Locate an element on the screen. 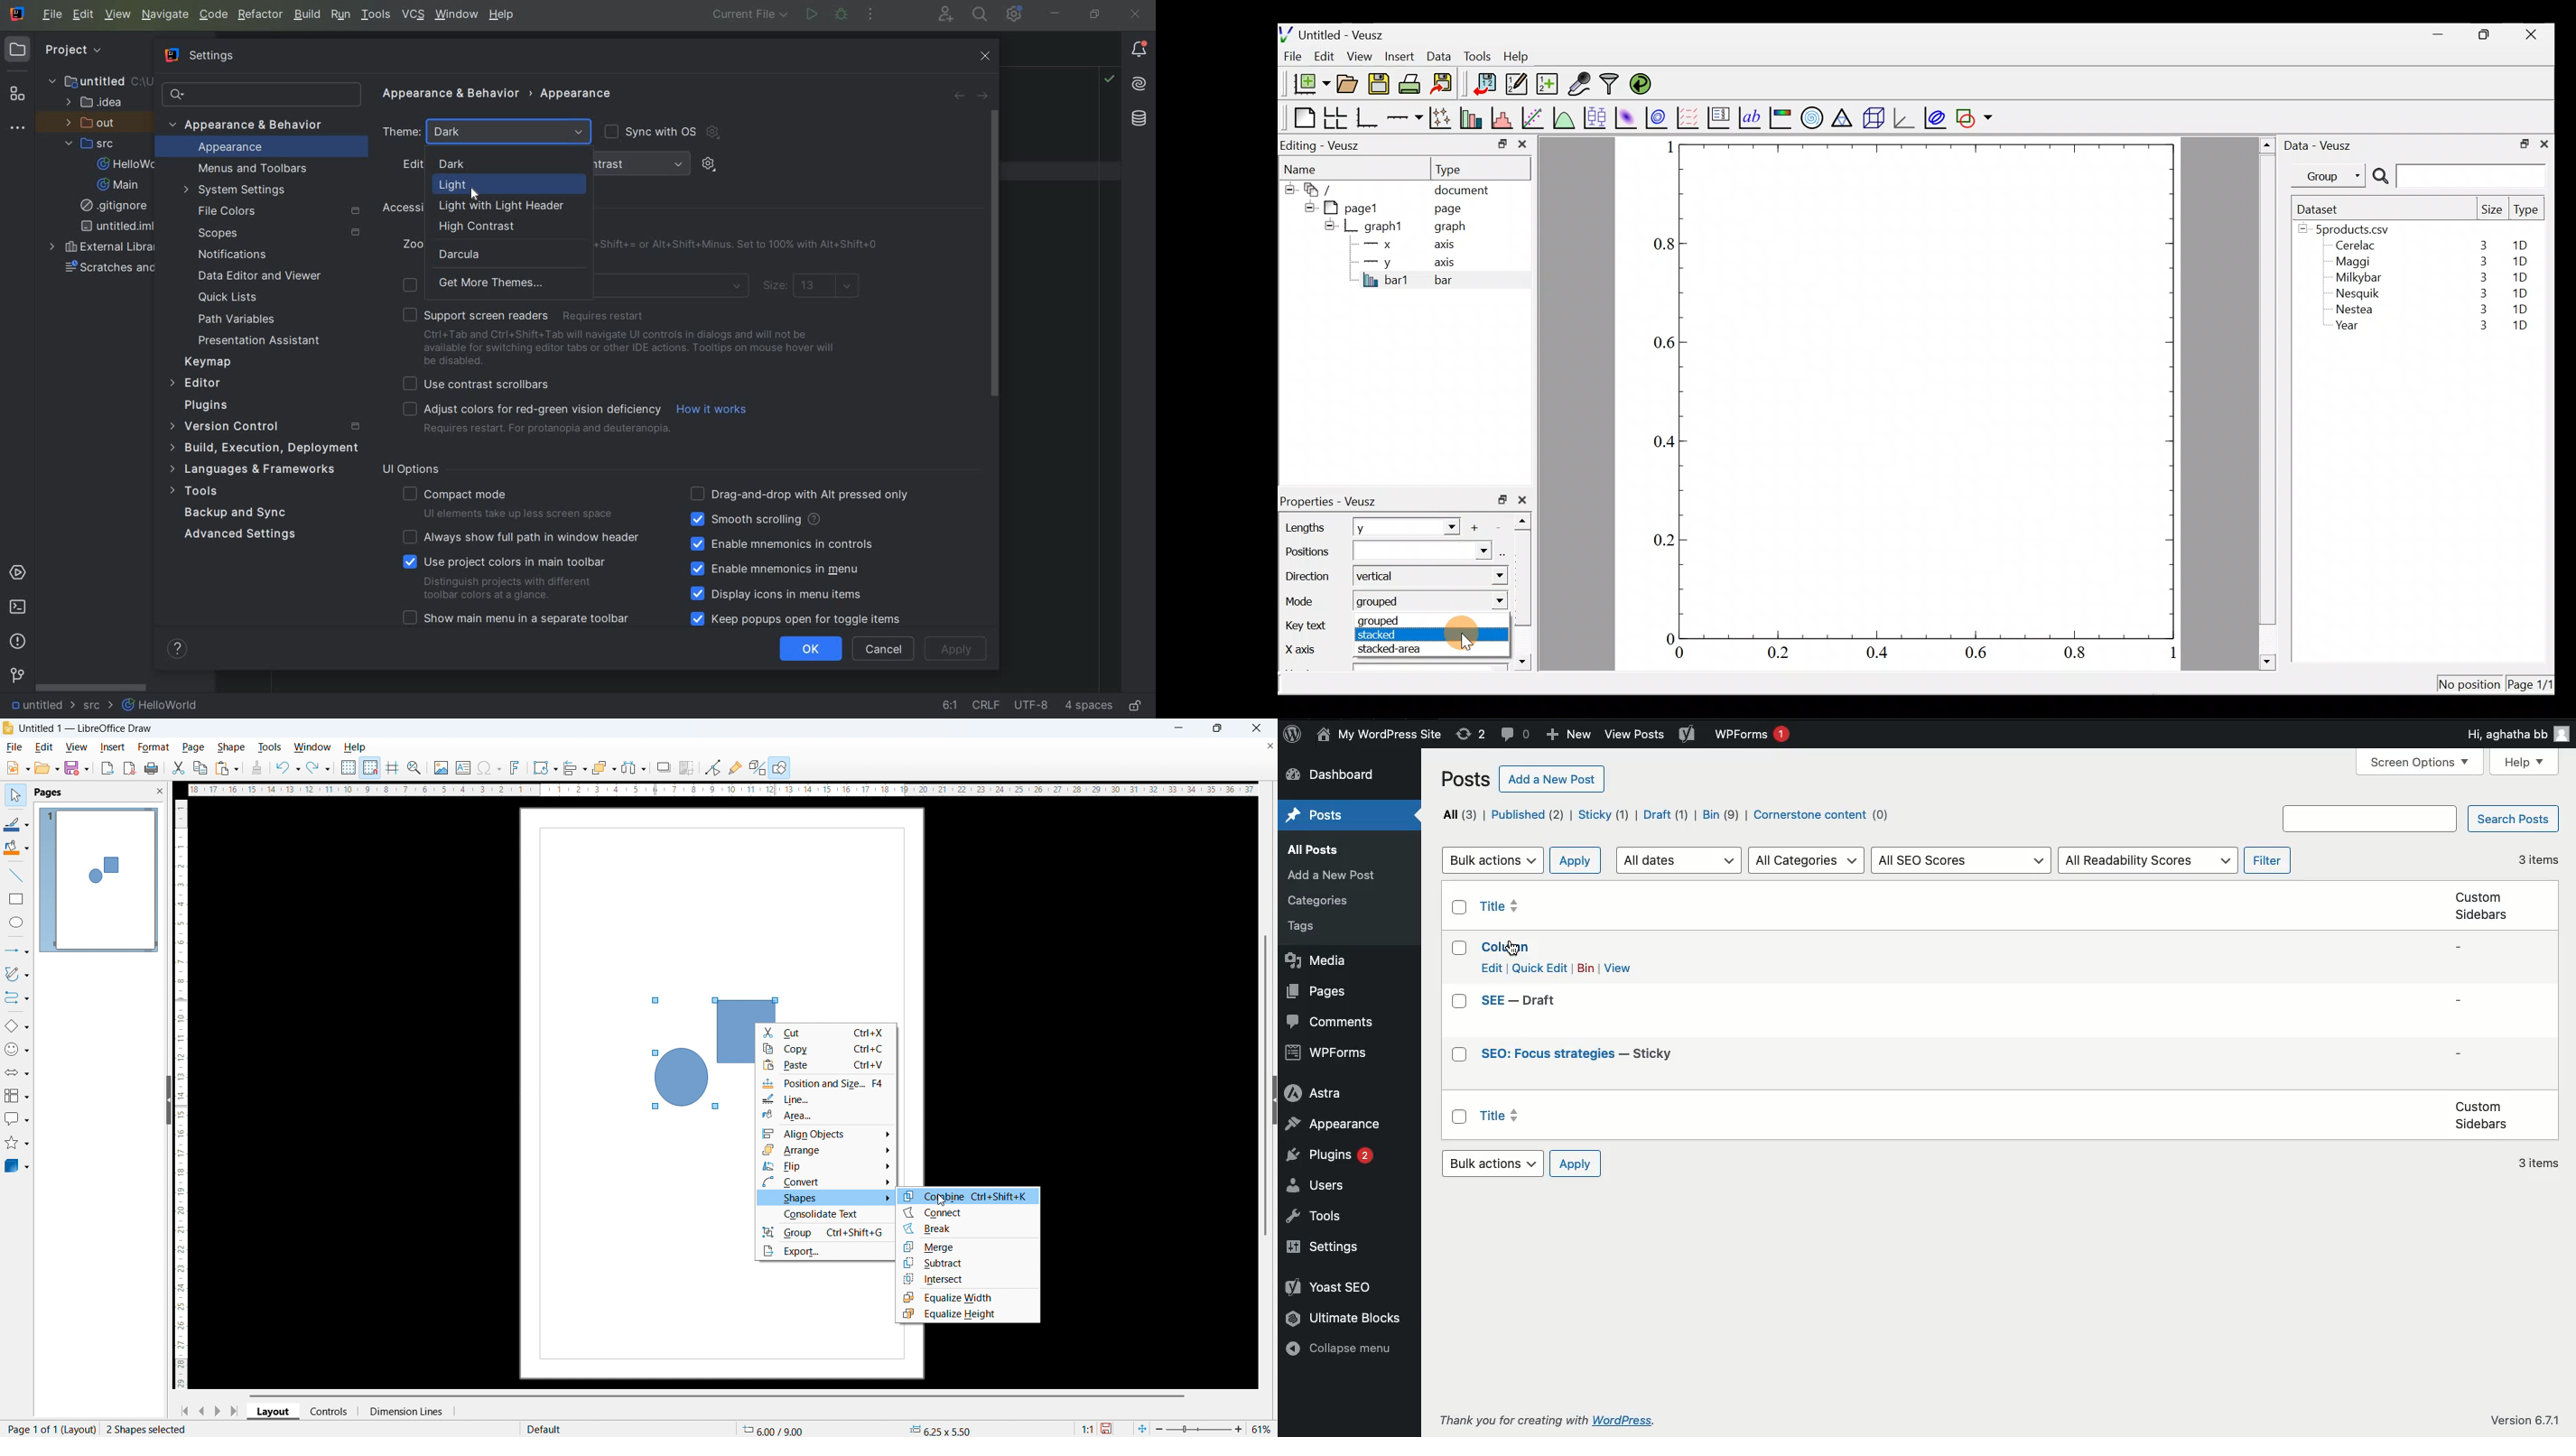 This screenshot has width=2576, height=1456. tools is located at coordinates (270, 746).